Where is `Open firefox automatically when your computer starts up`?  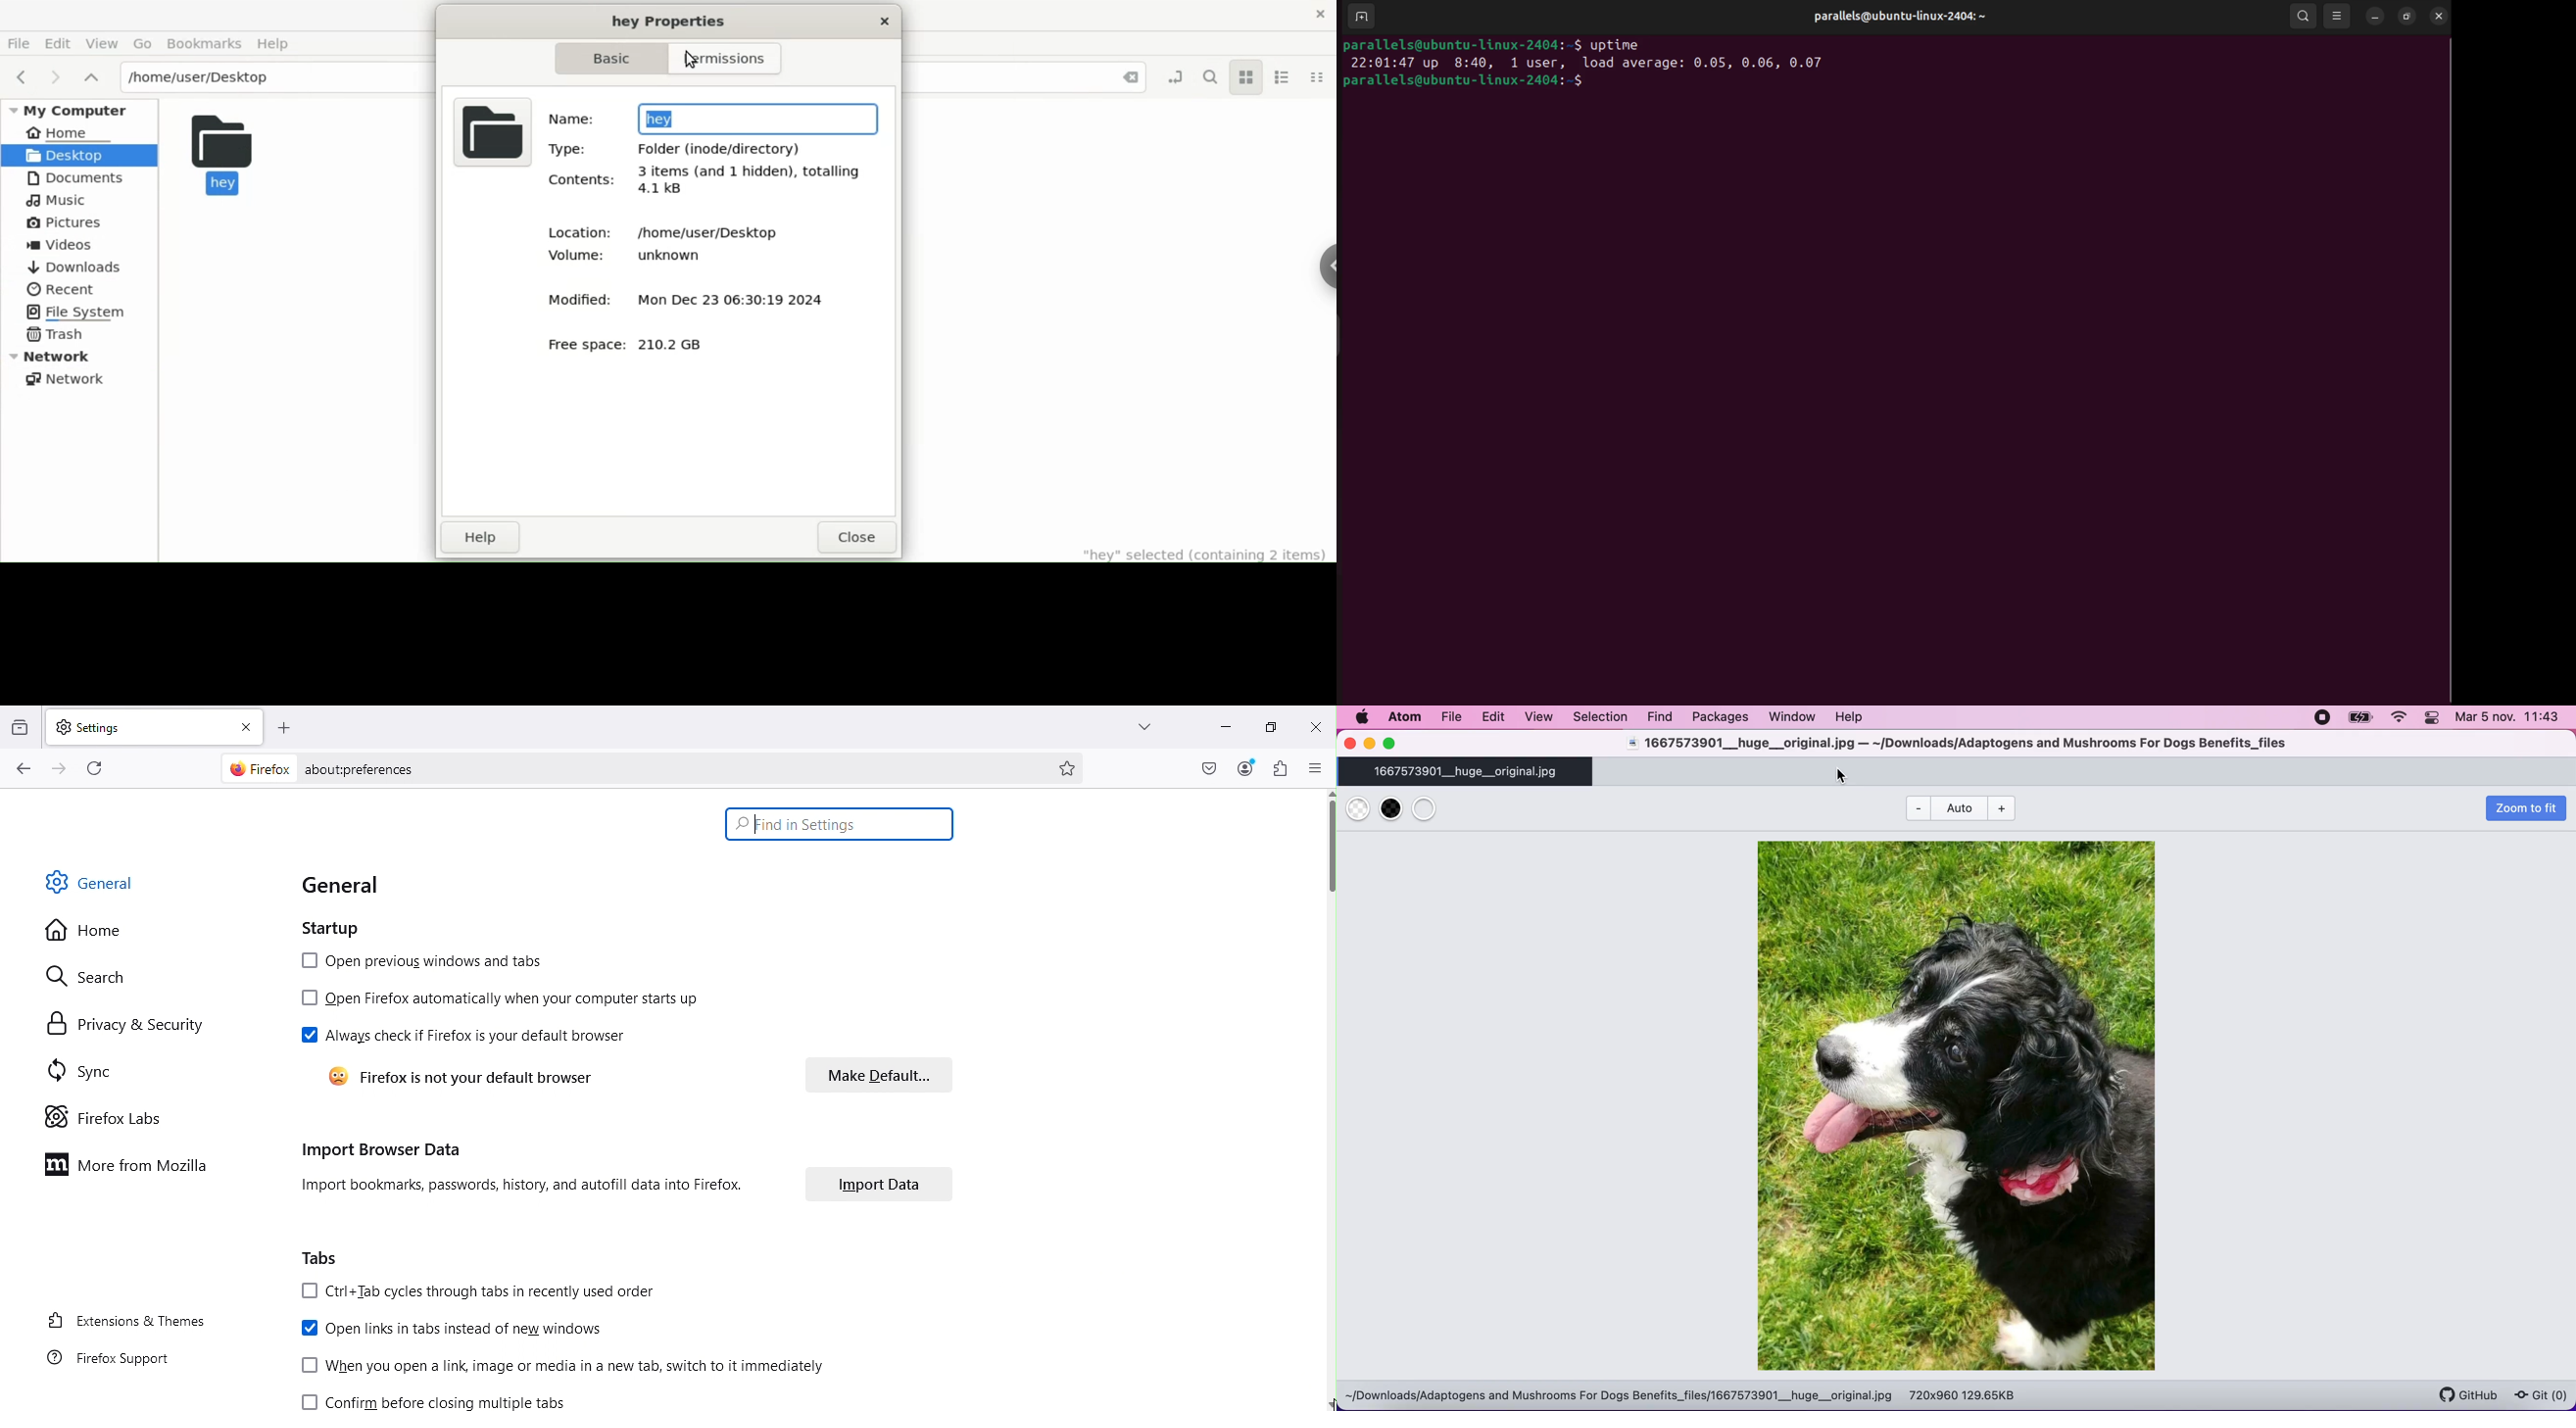 Open firefox automatically when your computer starts up is located at coordinates (503, 1001).